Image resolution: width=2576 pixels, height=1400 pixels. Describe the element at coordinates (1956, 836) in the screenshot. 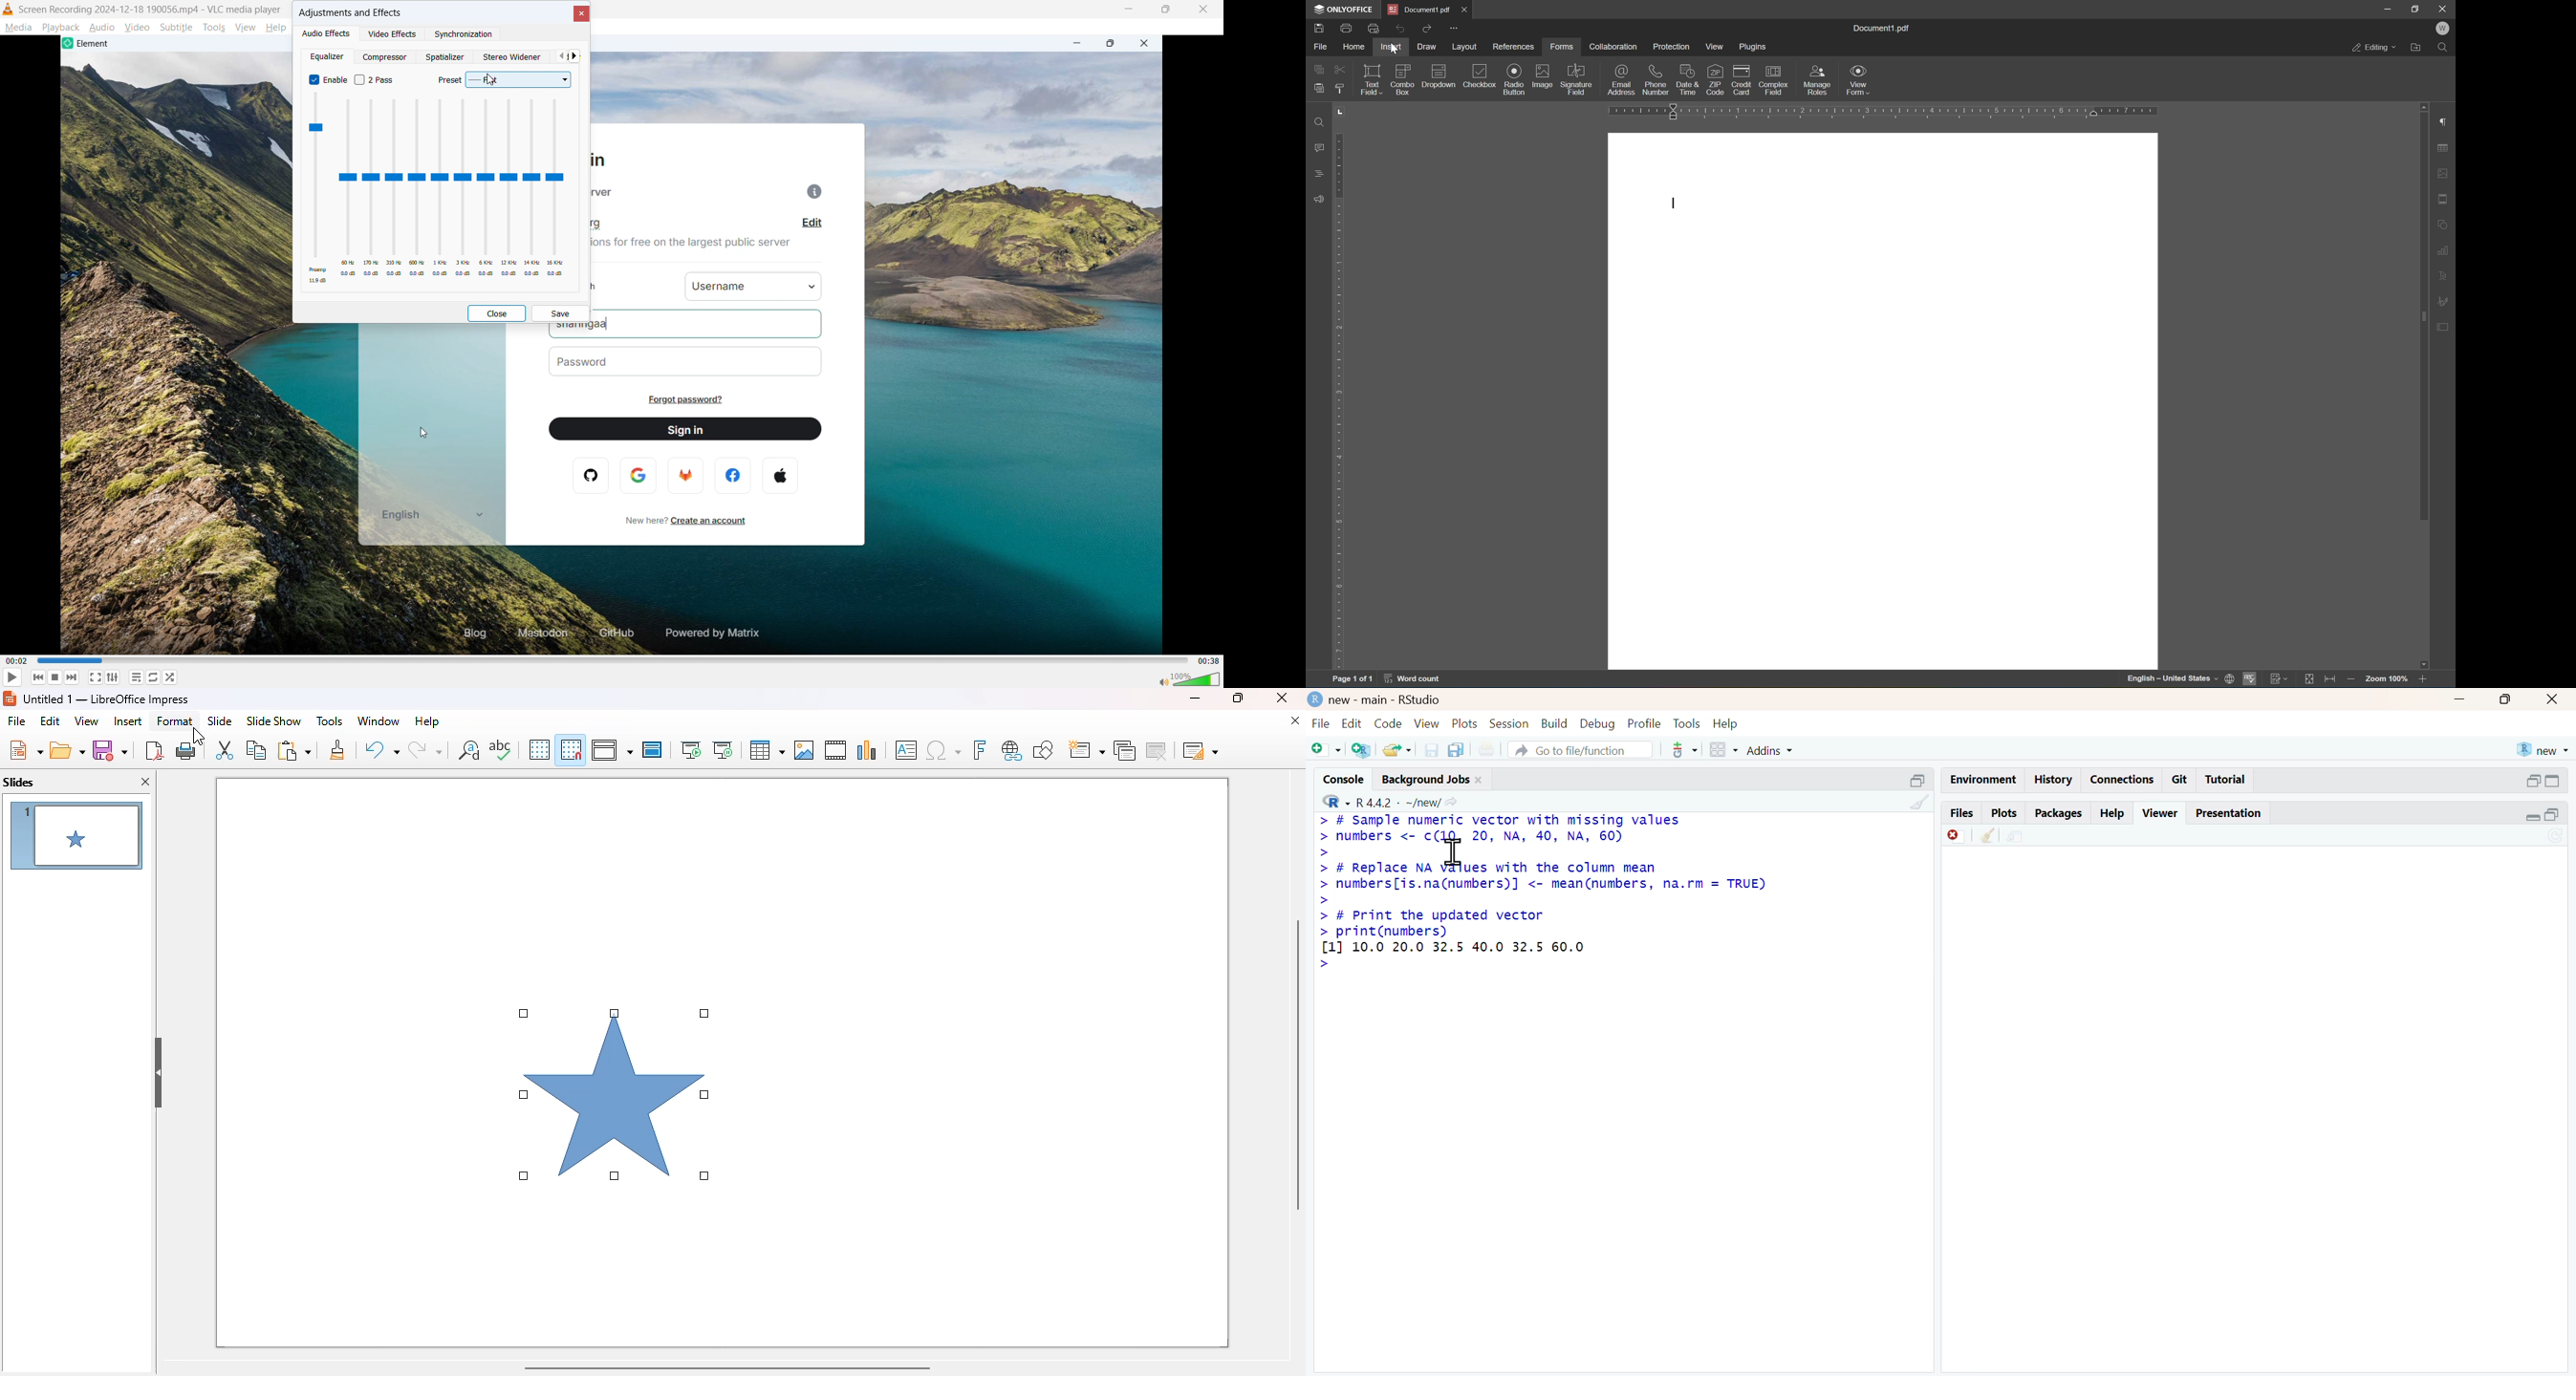

I see `Discard ` at that location.